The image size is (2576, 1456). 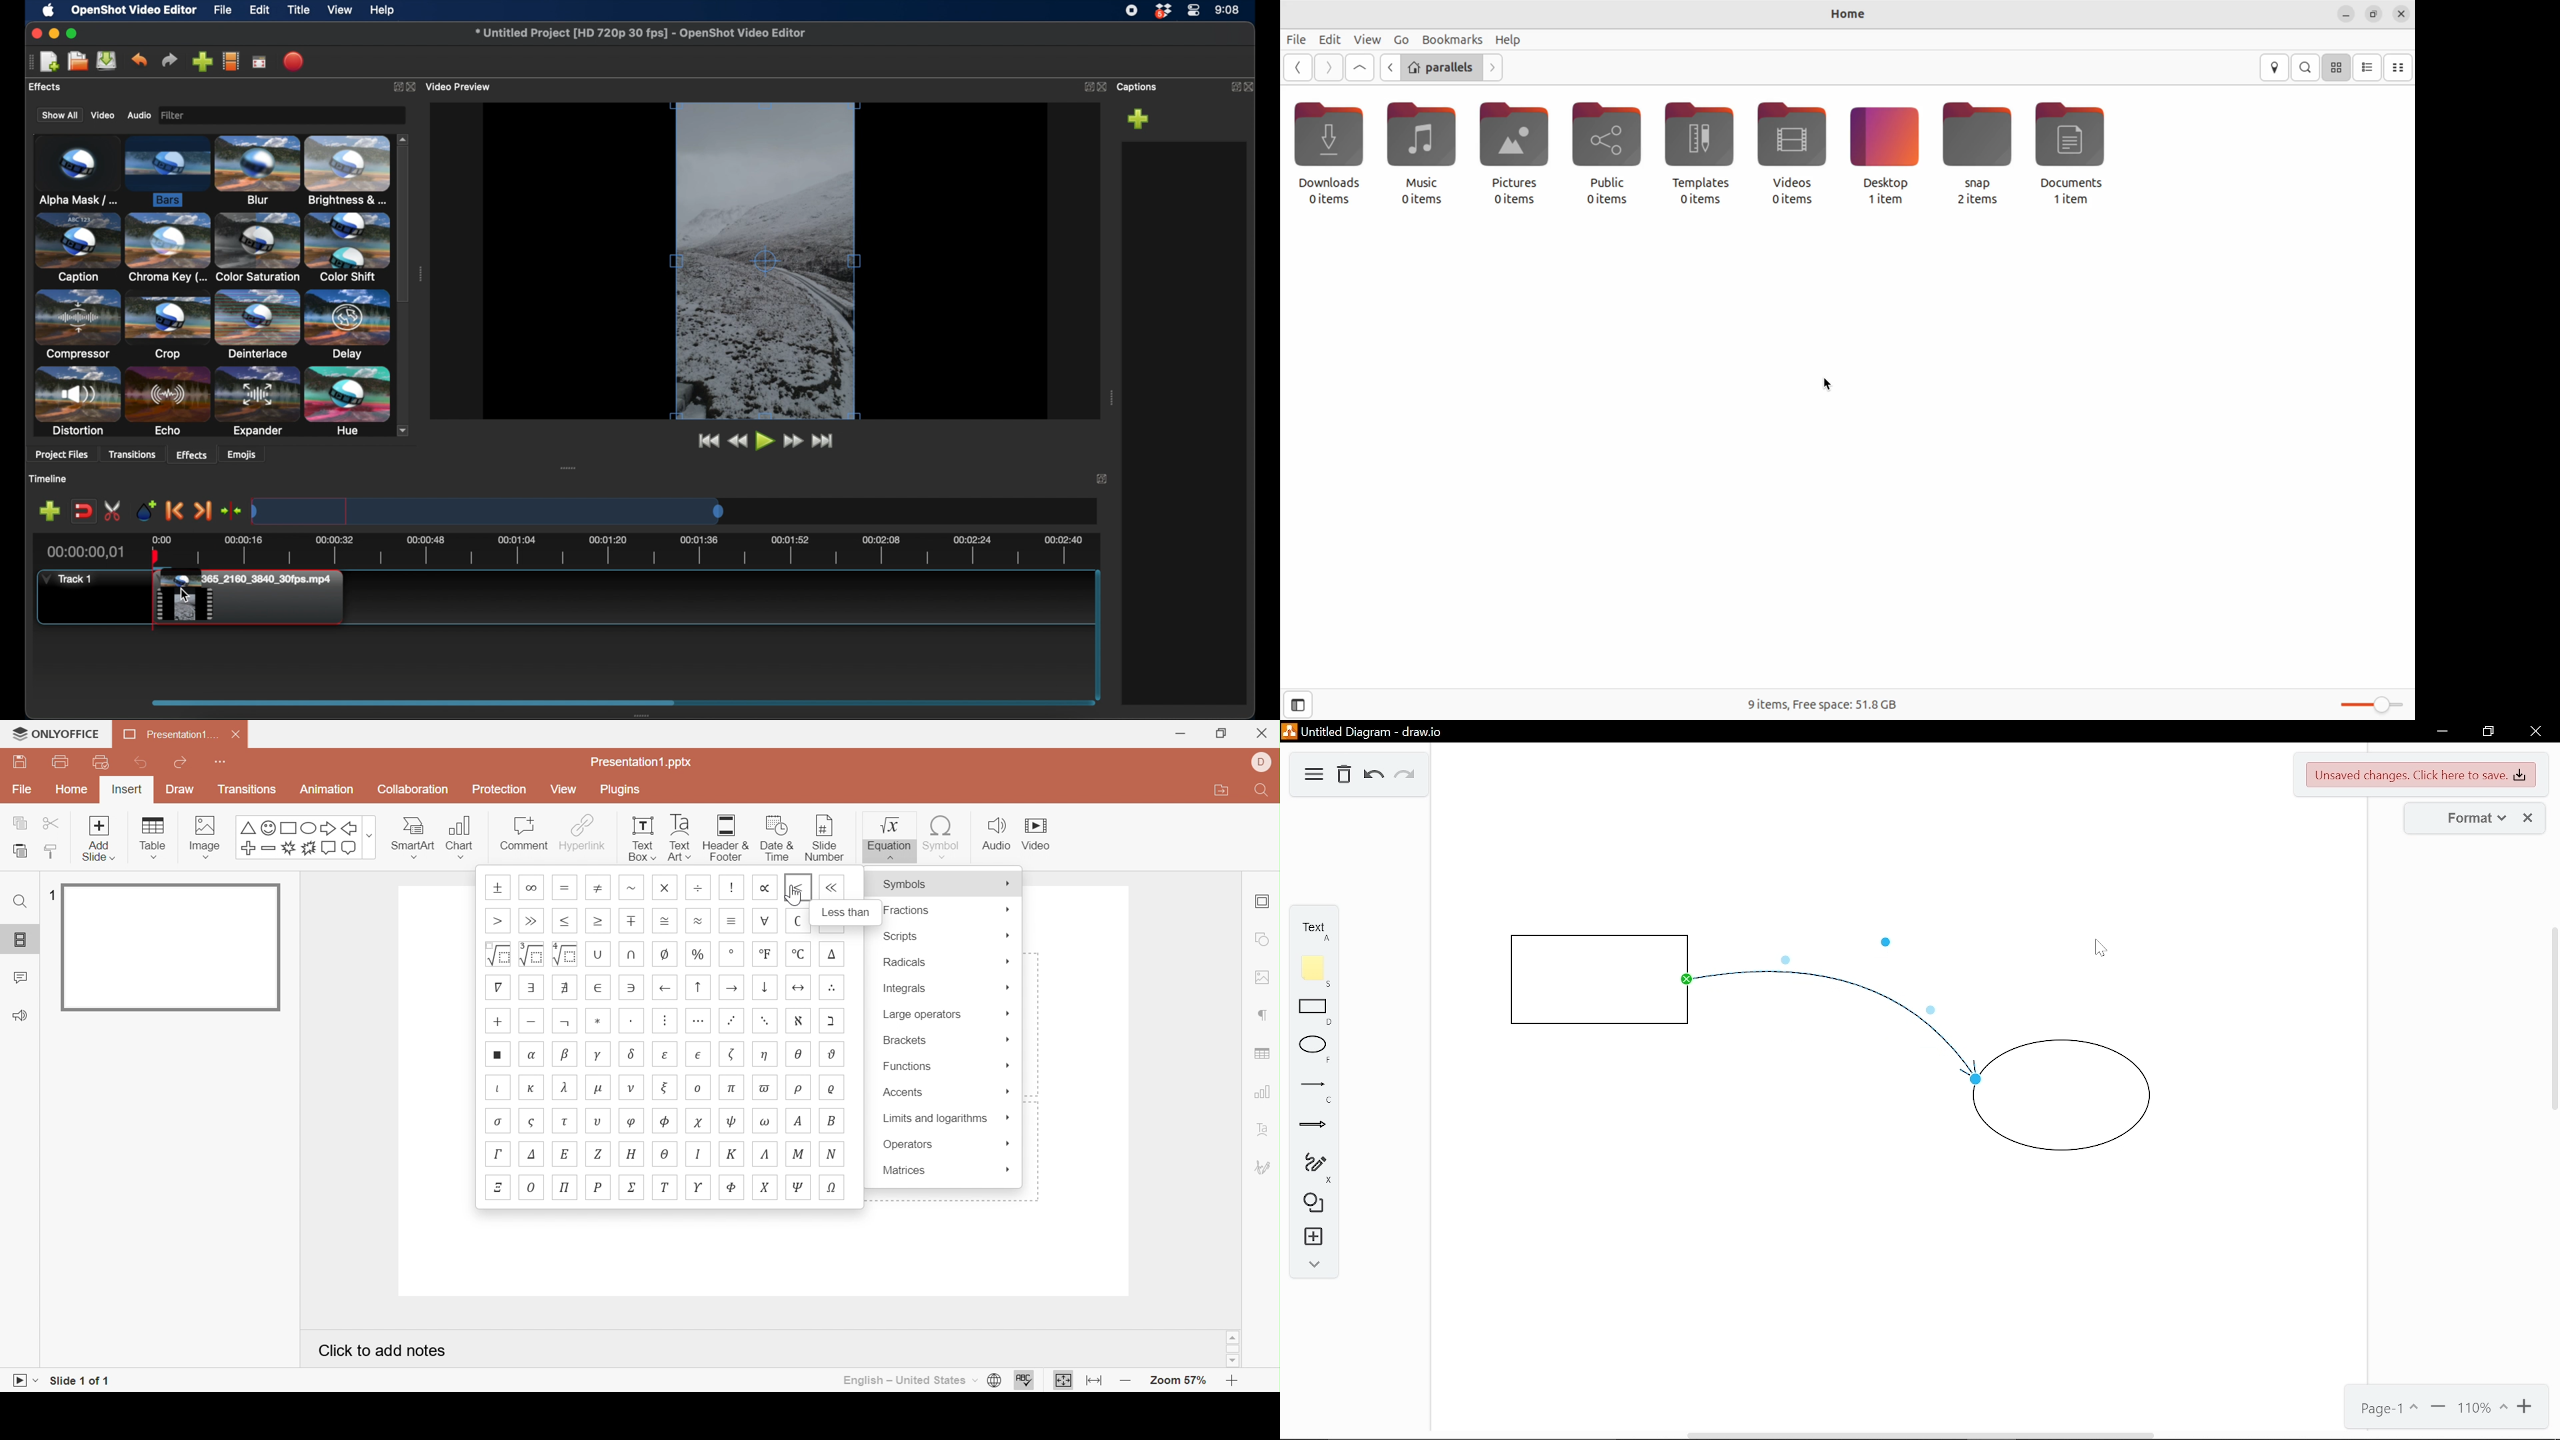 I want to click on symbols, so click(x=832, y=1069).